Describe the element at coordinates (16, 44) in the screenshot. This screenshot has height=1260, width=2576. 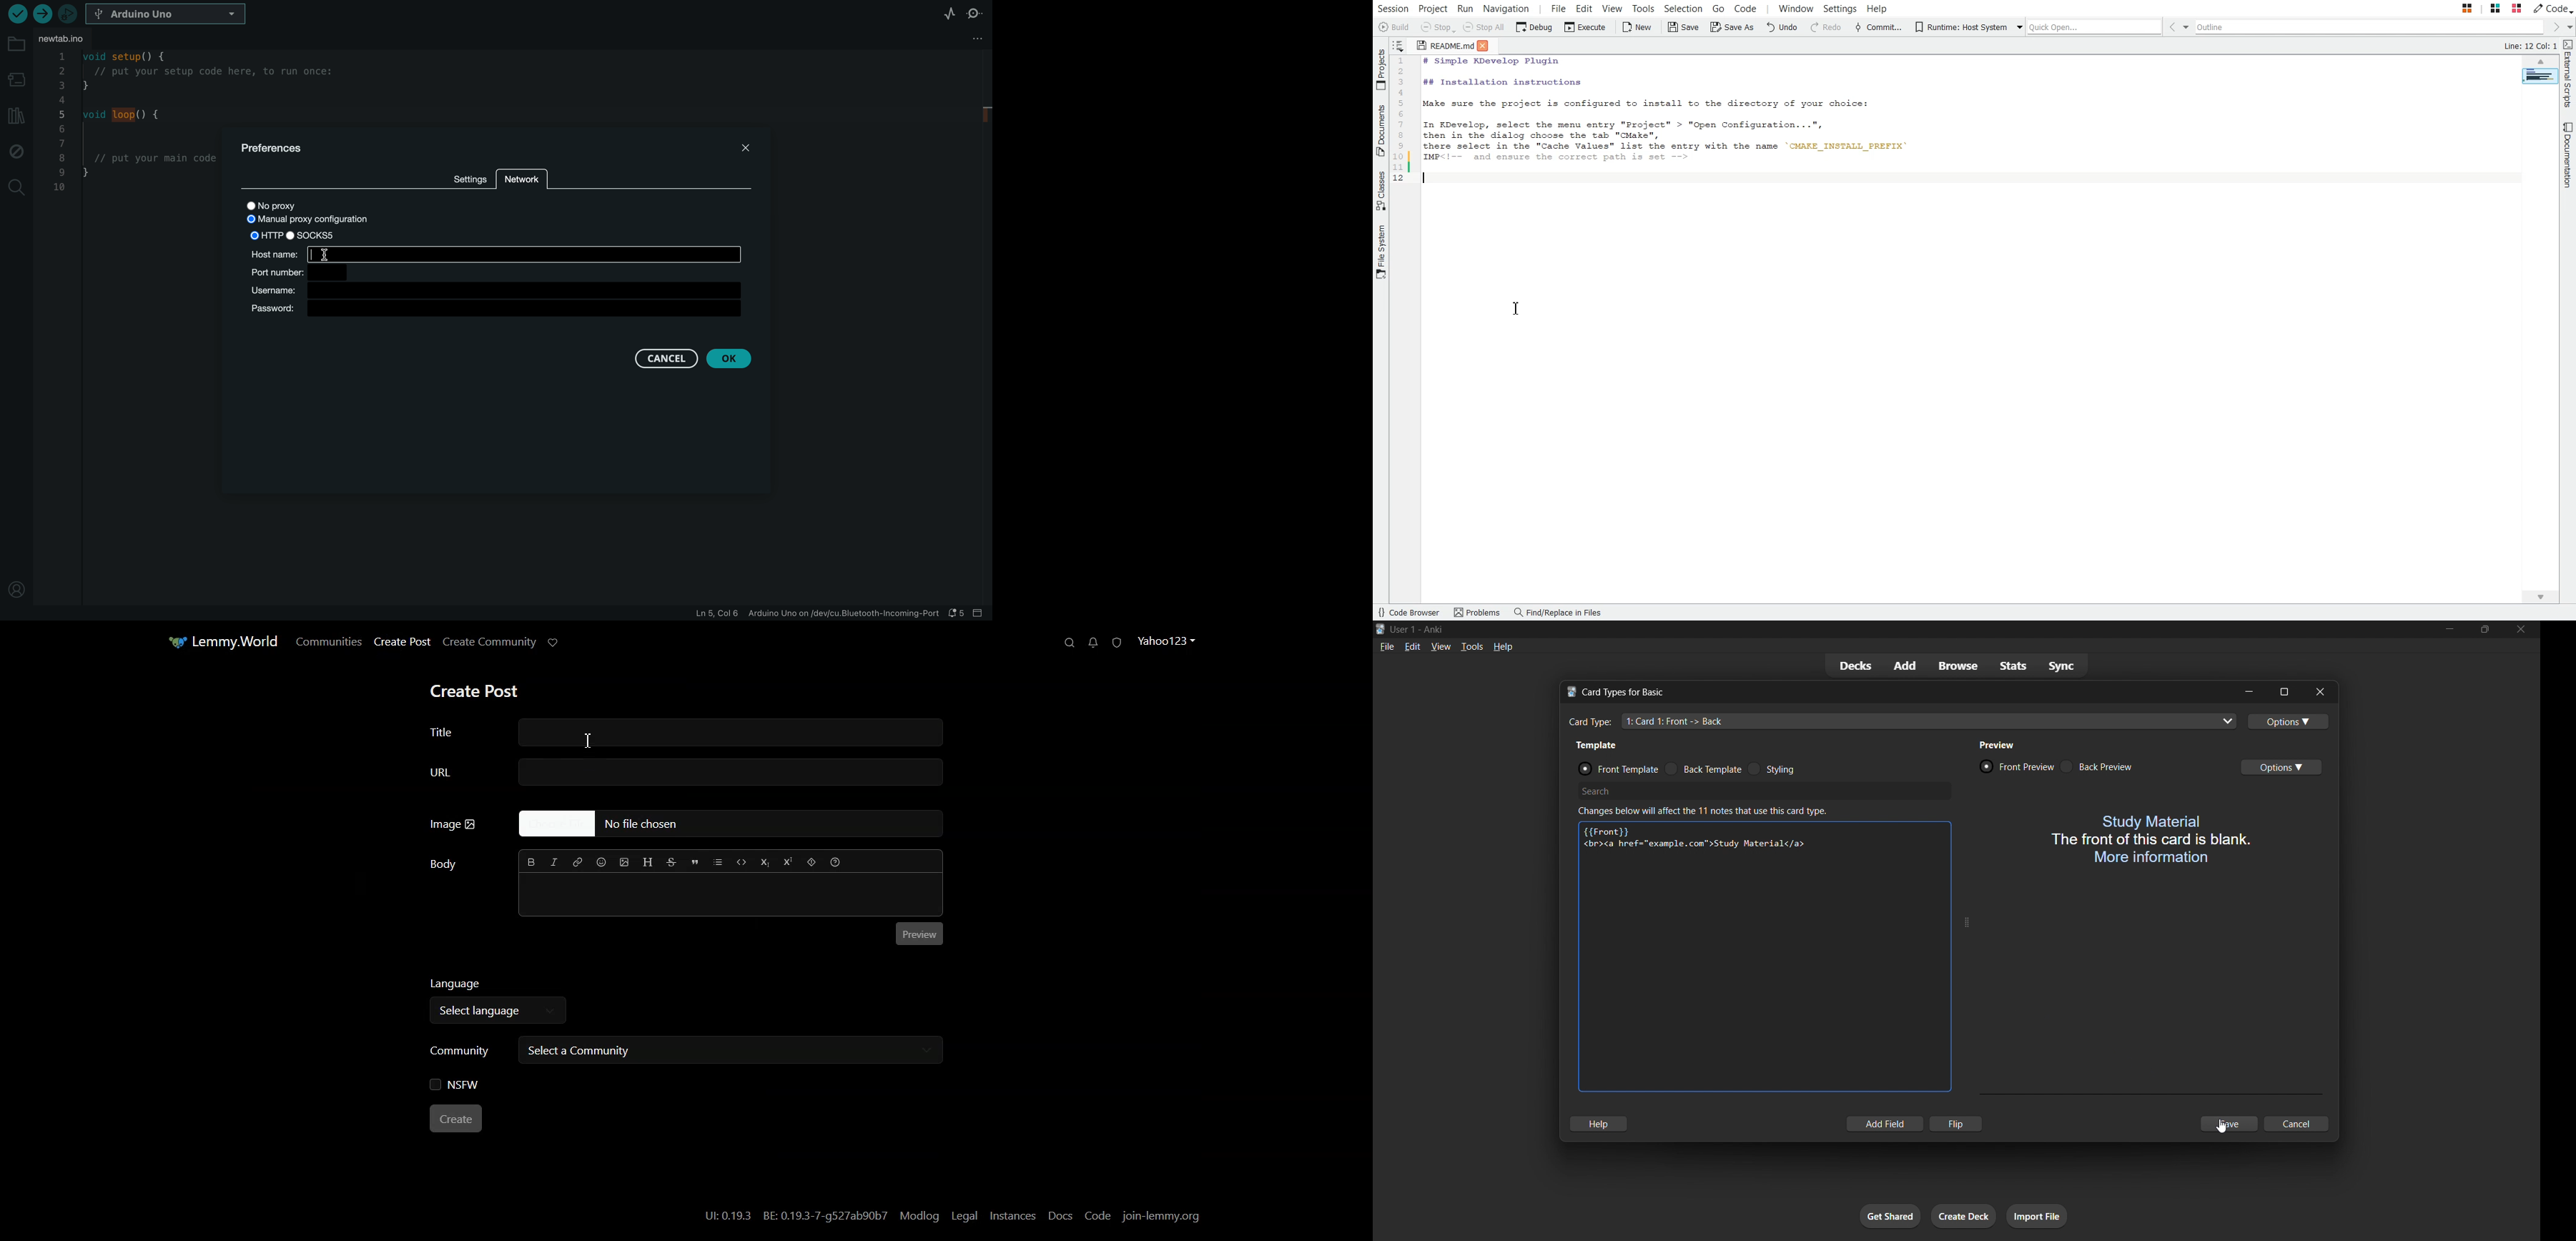
I see `folder` at that location.